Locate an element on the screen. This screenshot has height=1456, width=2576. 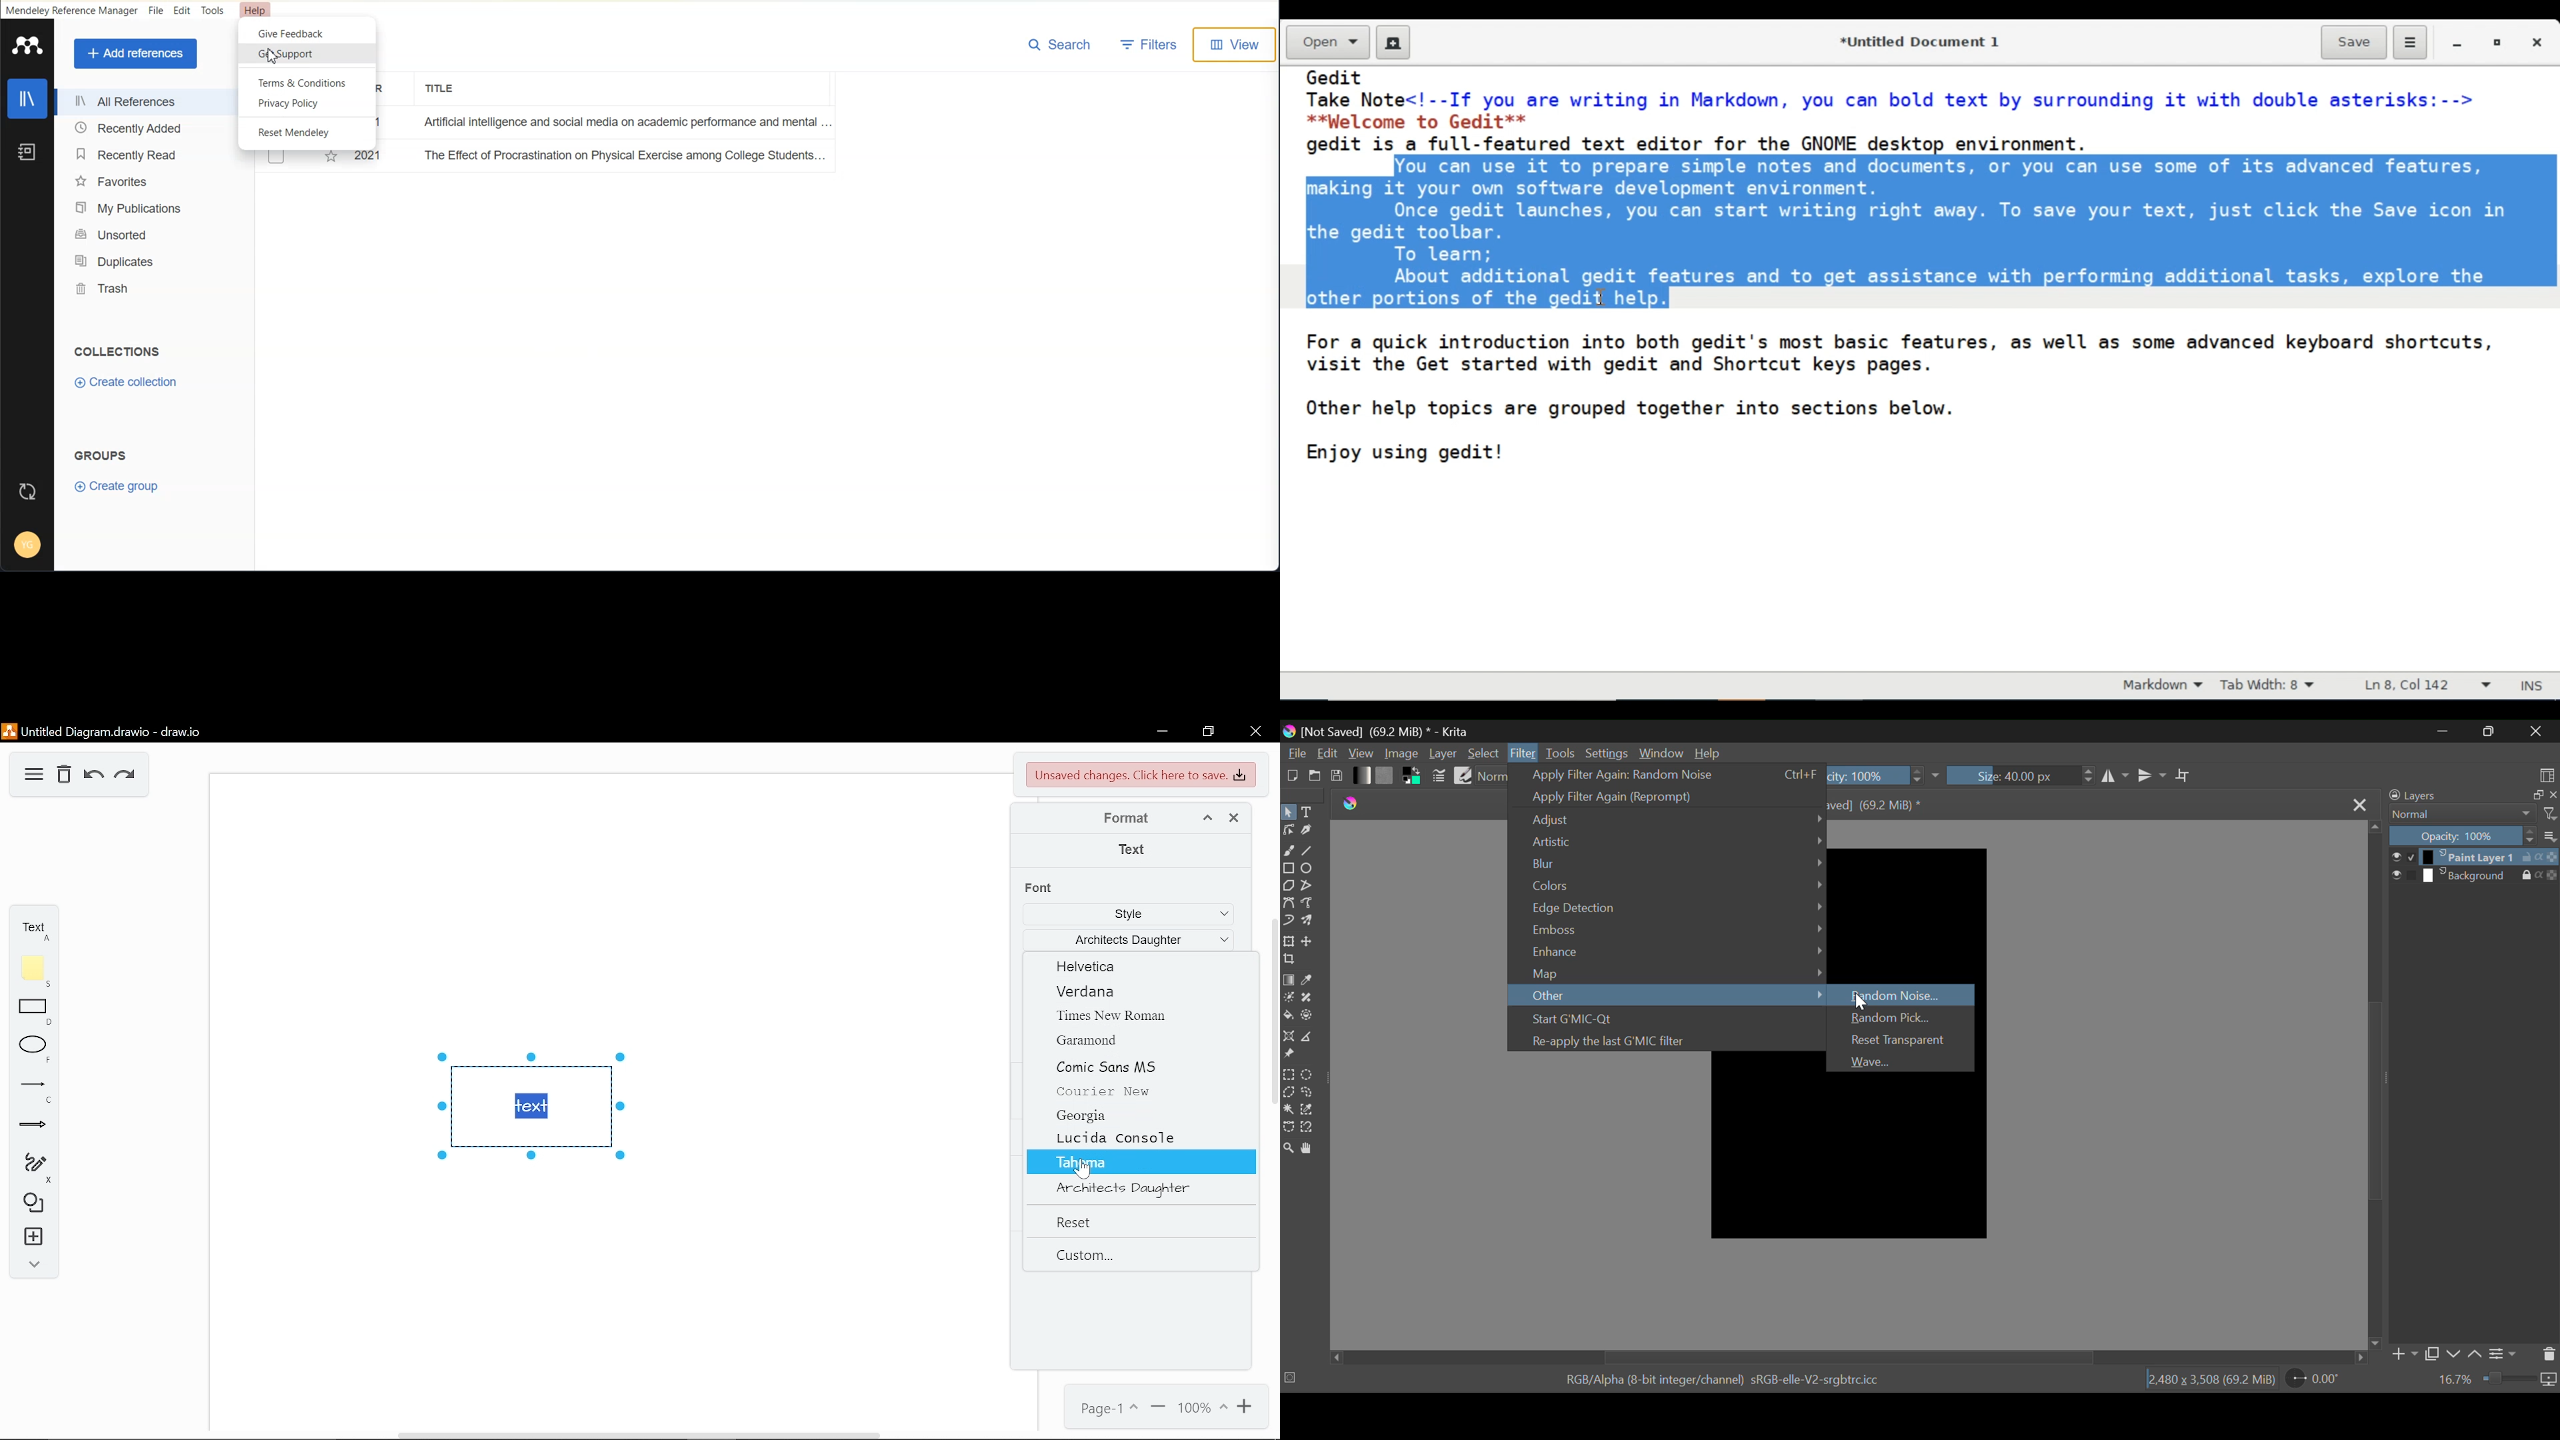
Unsorted is located at coordinates (149, 236).